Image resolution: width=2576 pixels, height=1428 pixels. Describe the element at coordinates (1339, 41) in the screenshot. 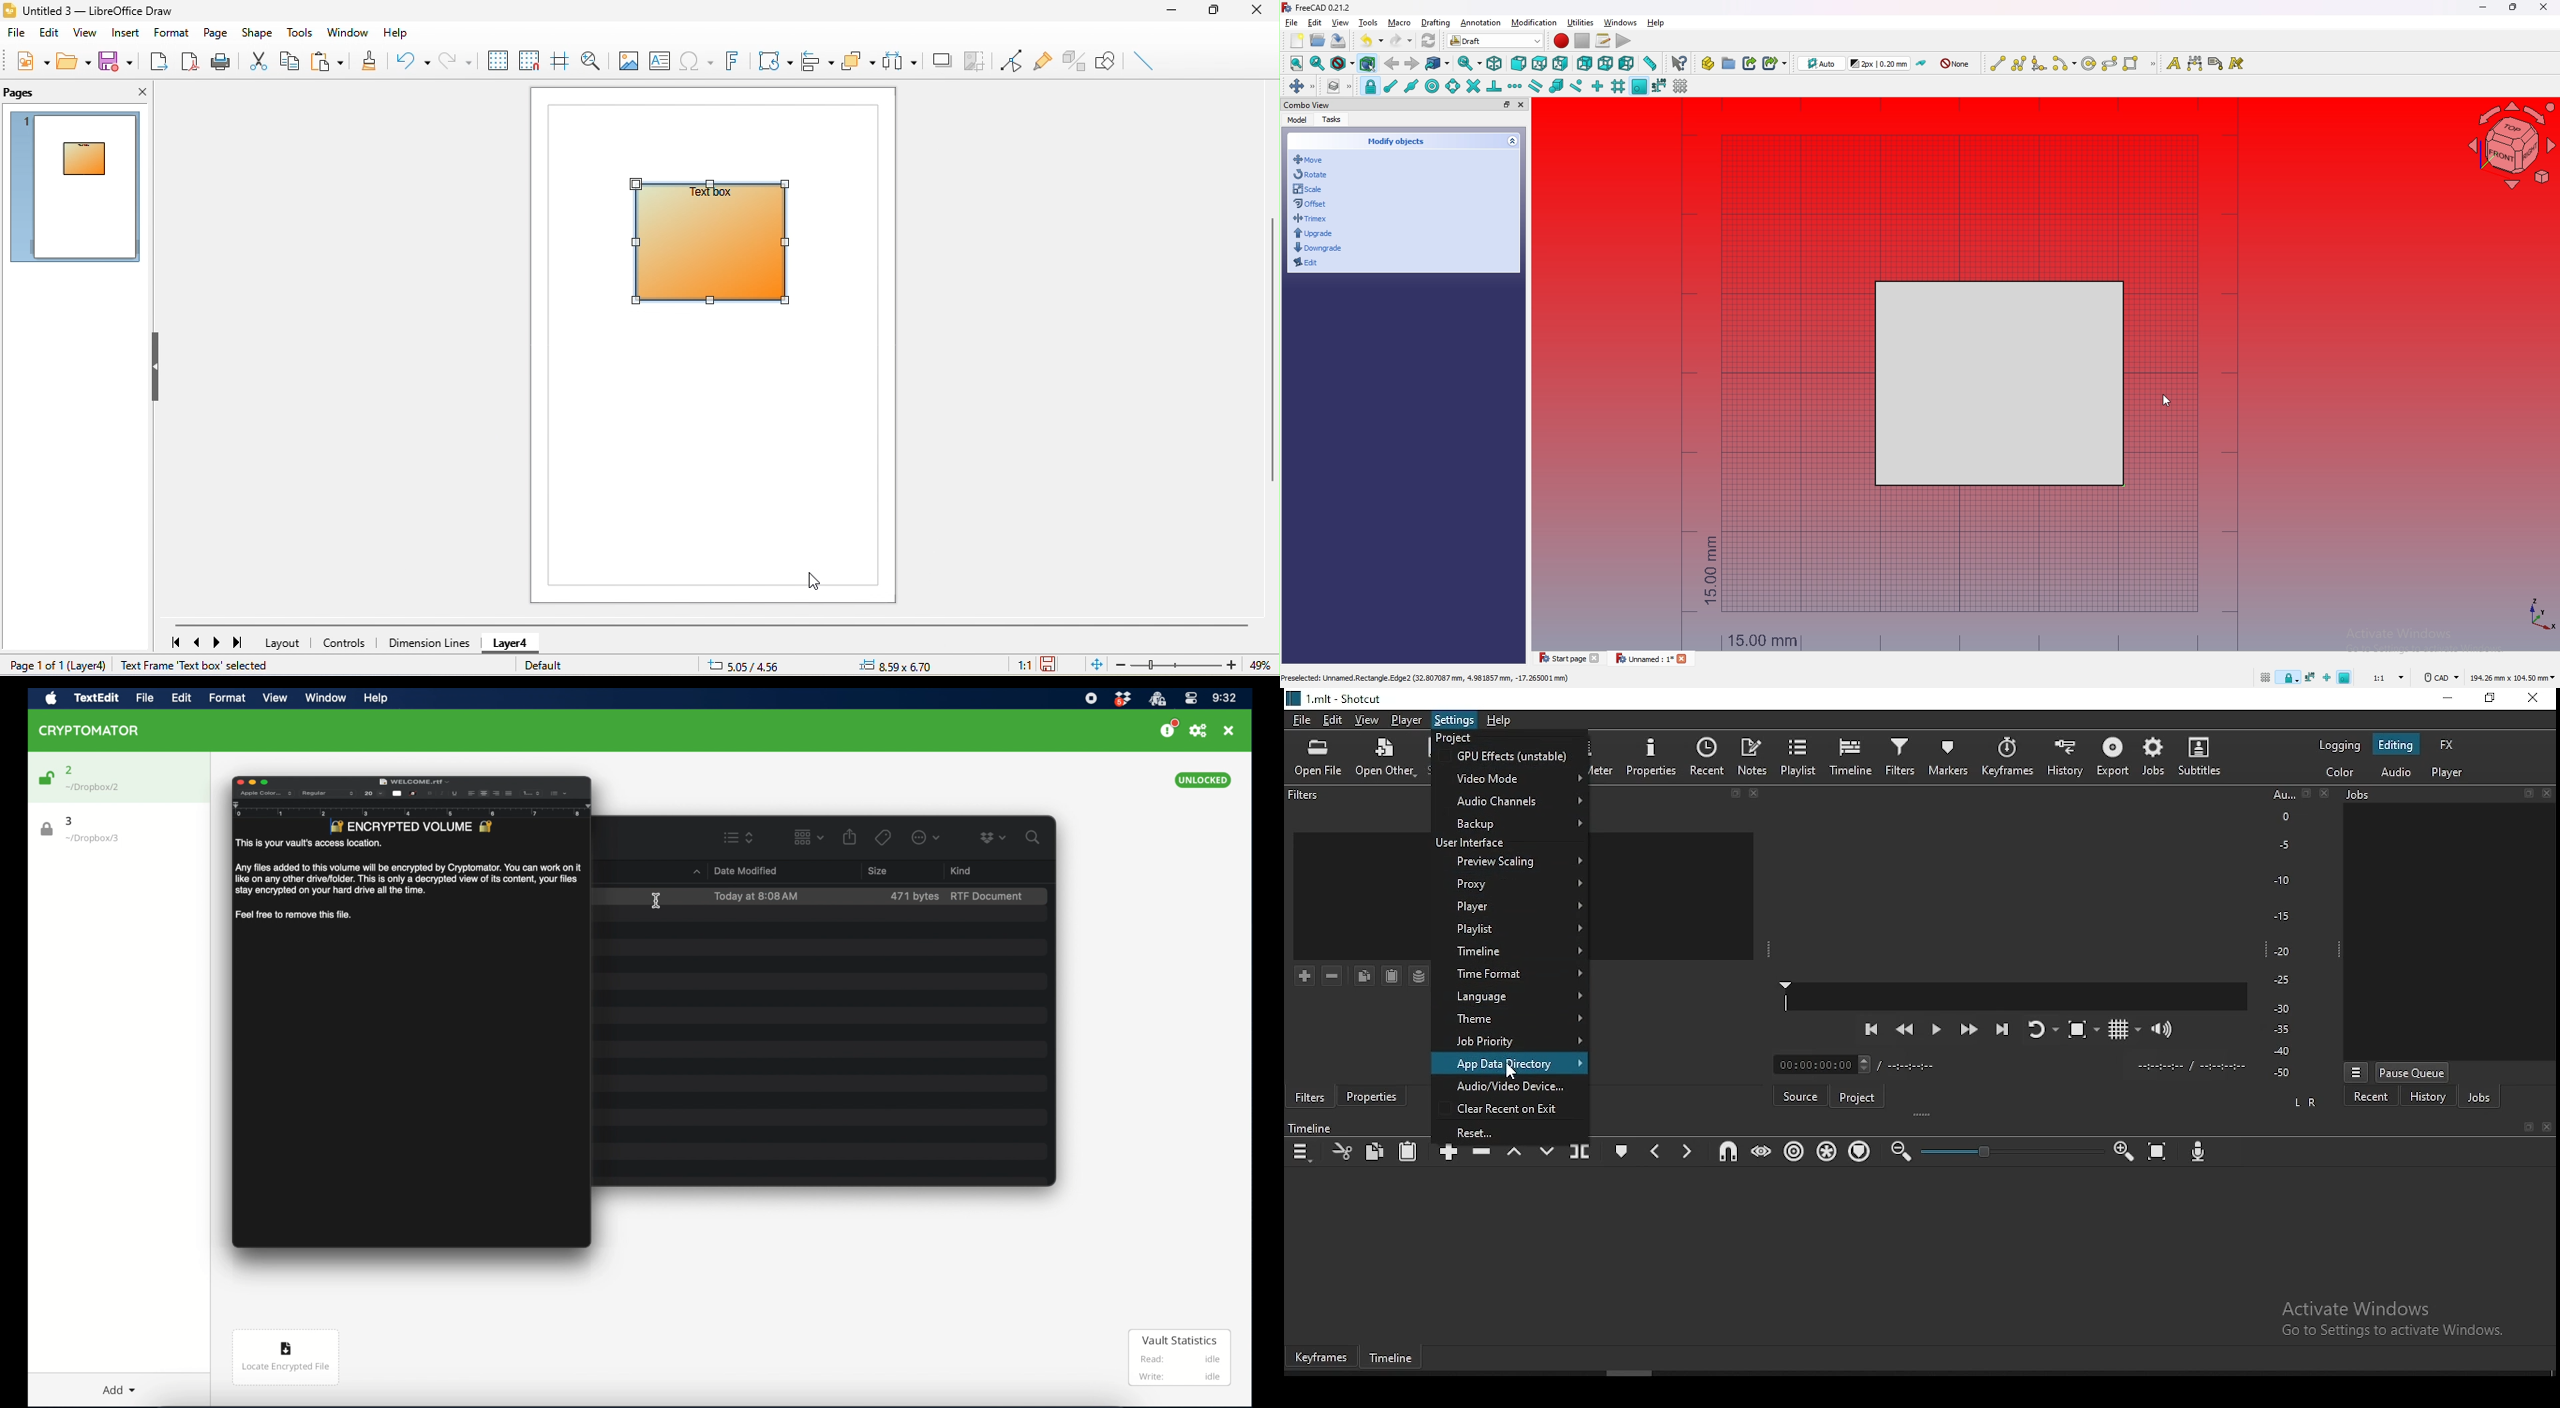

I see `save` at that location.